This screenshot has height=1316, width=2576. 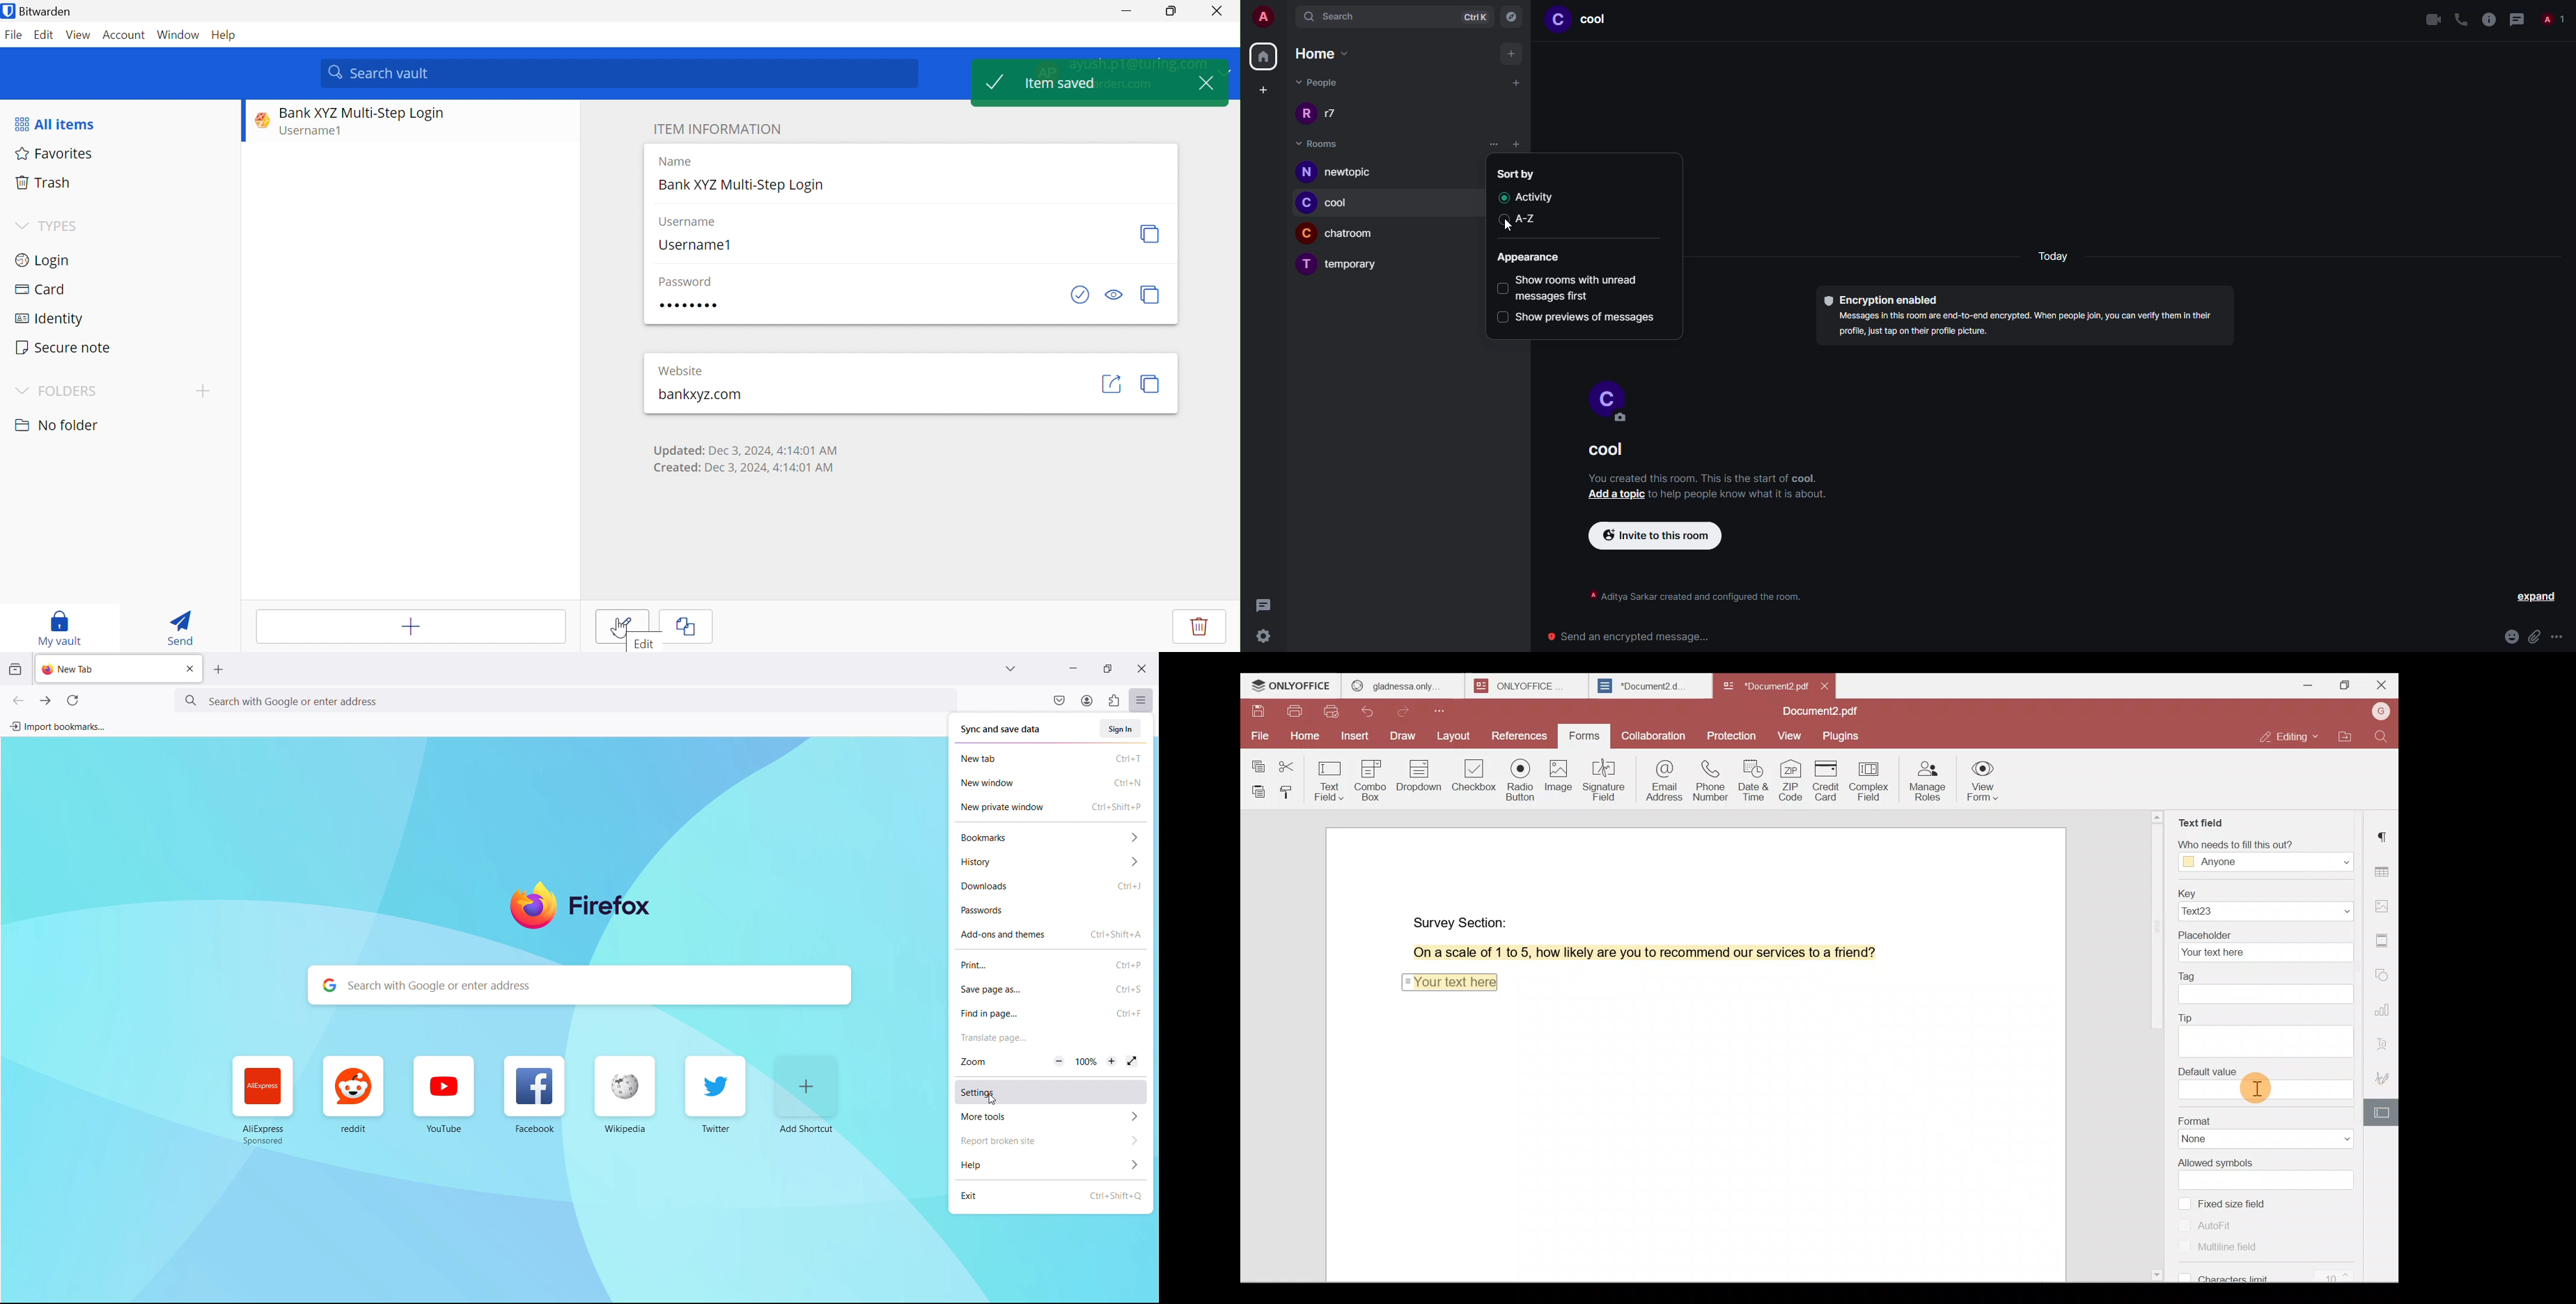 What do you see at coordinates (1258, 714) in the screenshot?
I see `Save` at bounding box center [1258, 714].